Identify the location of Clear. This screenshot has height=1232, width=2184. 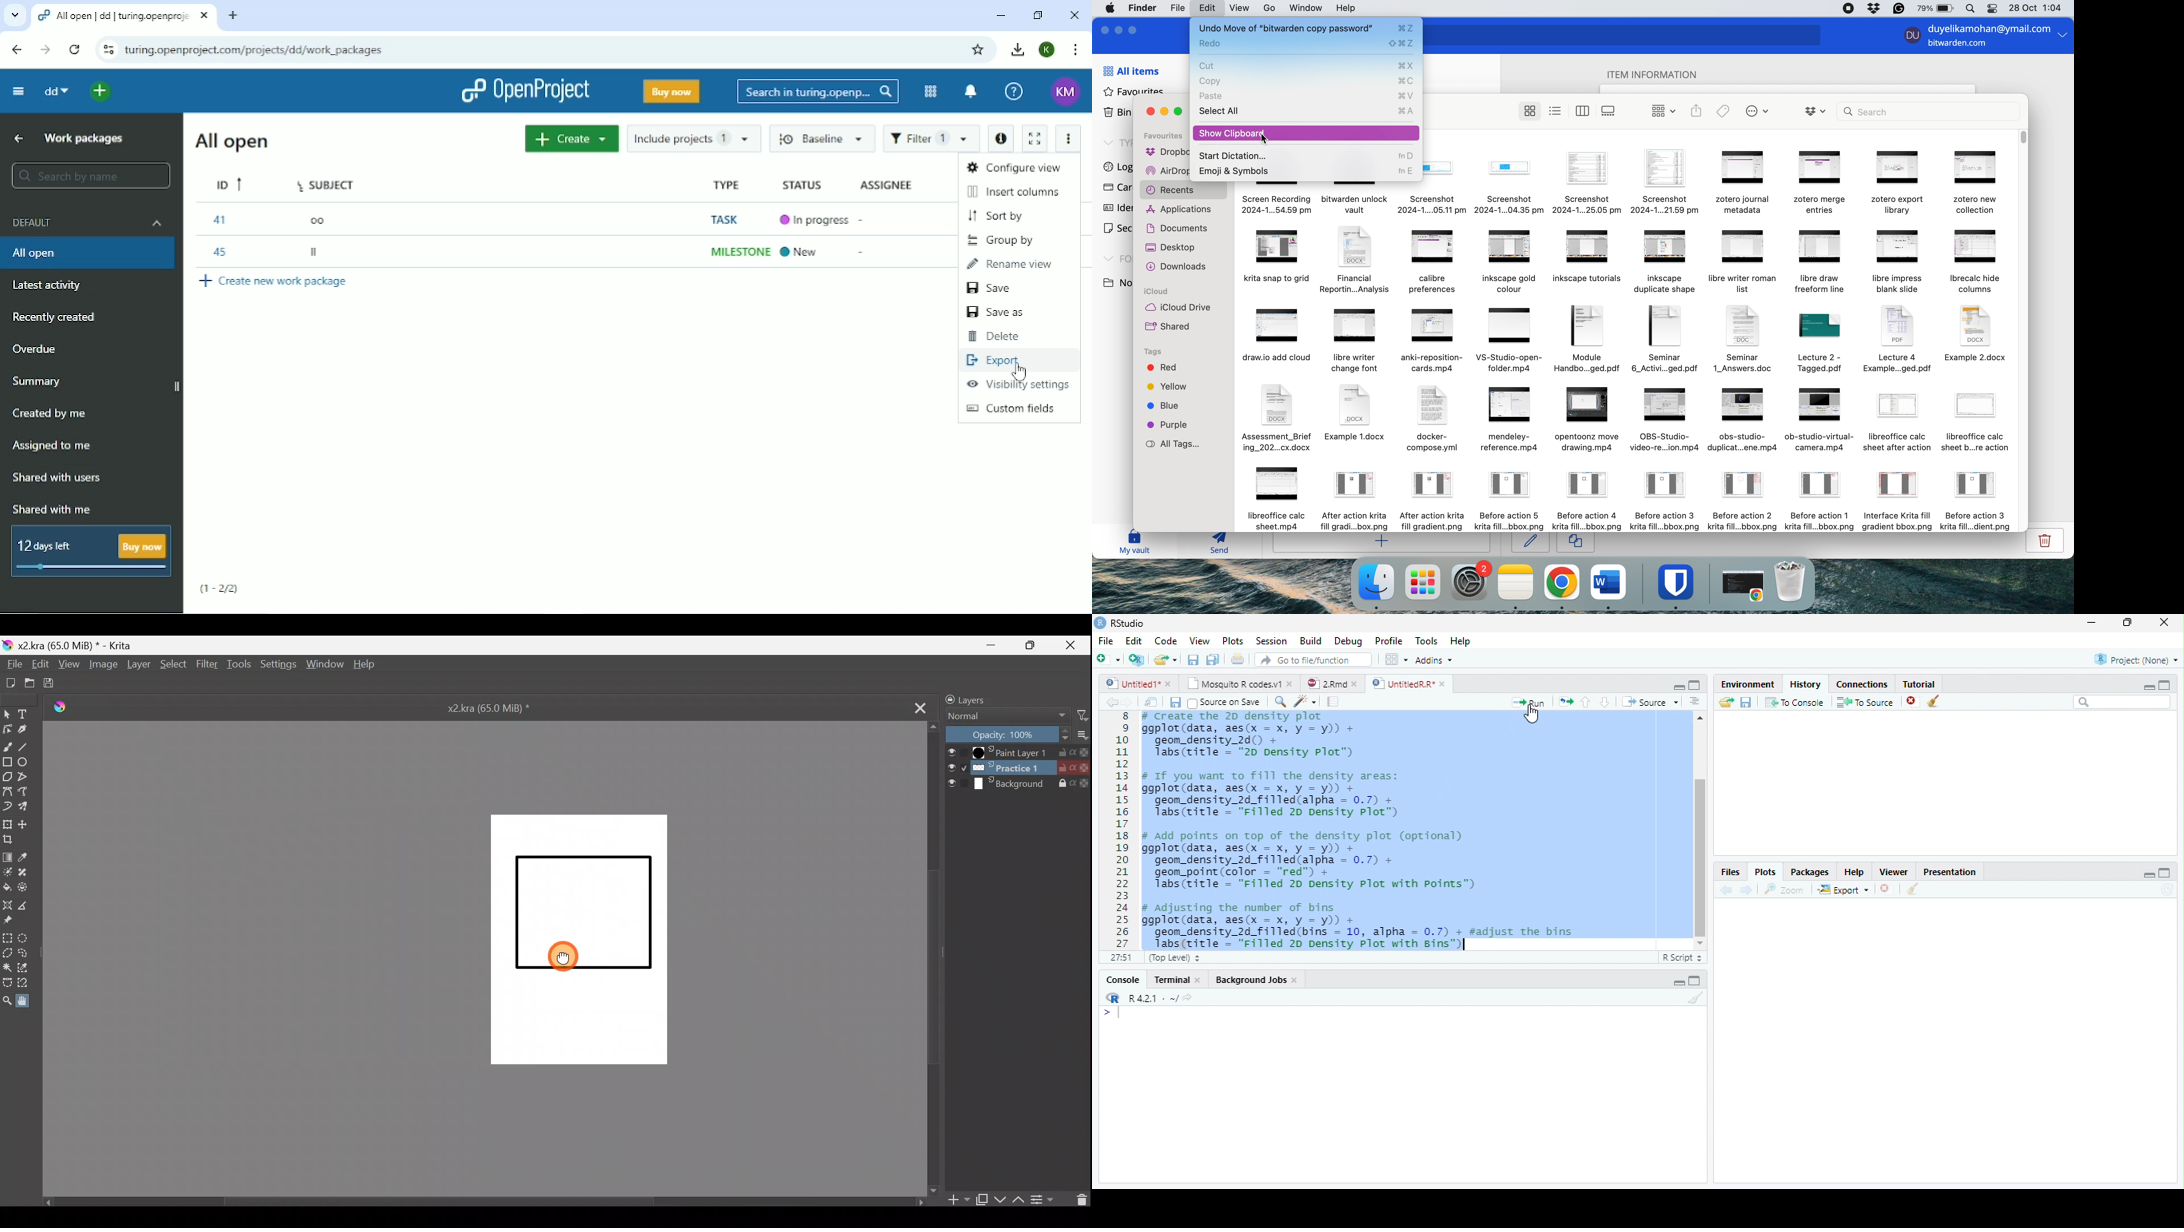
(1696, 998).